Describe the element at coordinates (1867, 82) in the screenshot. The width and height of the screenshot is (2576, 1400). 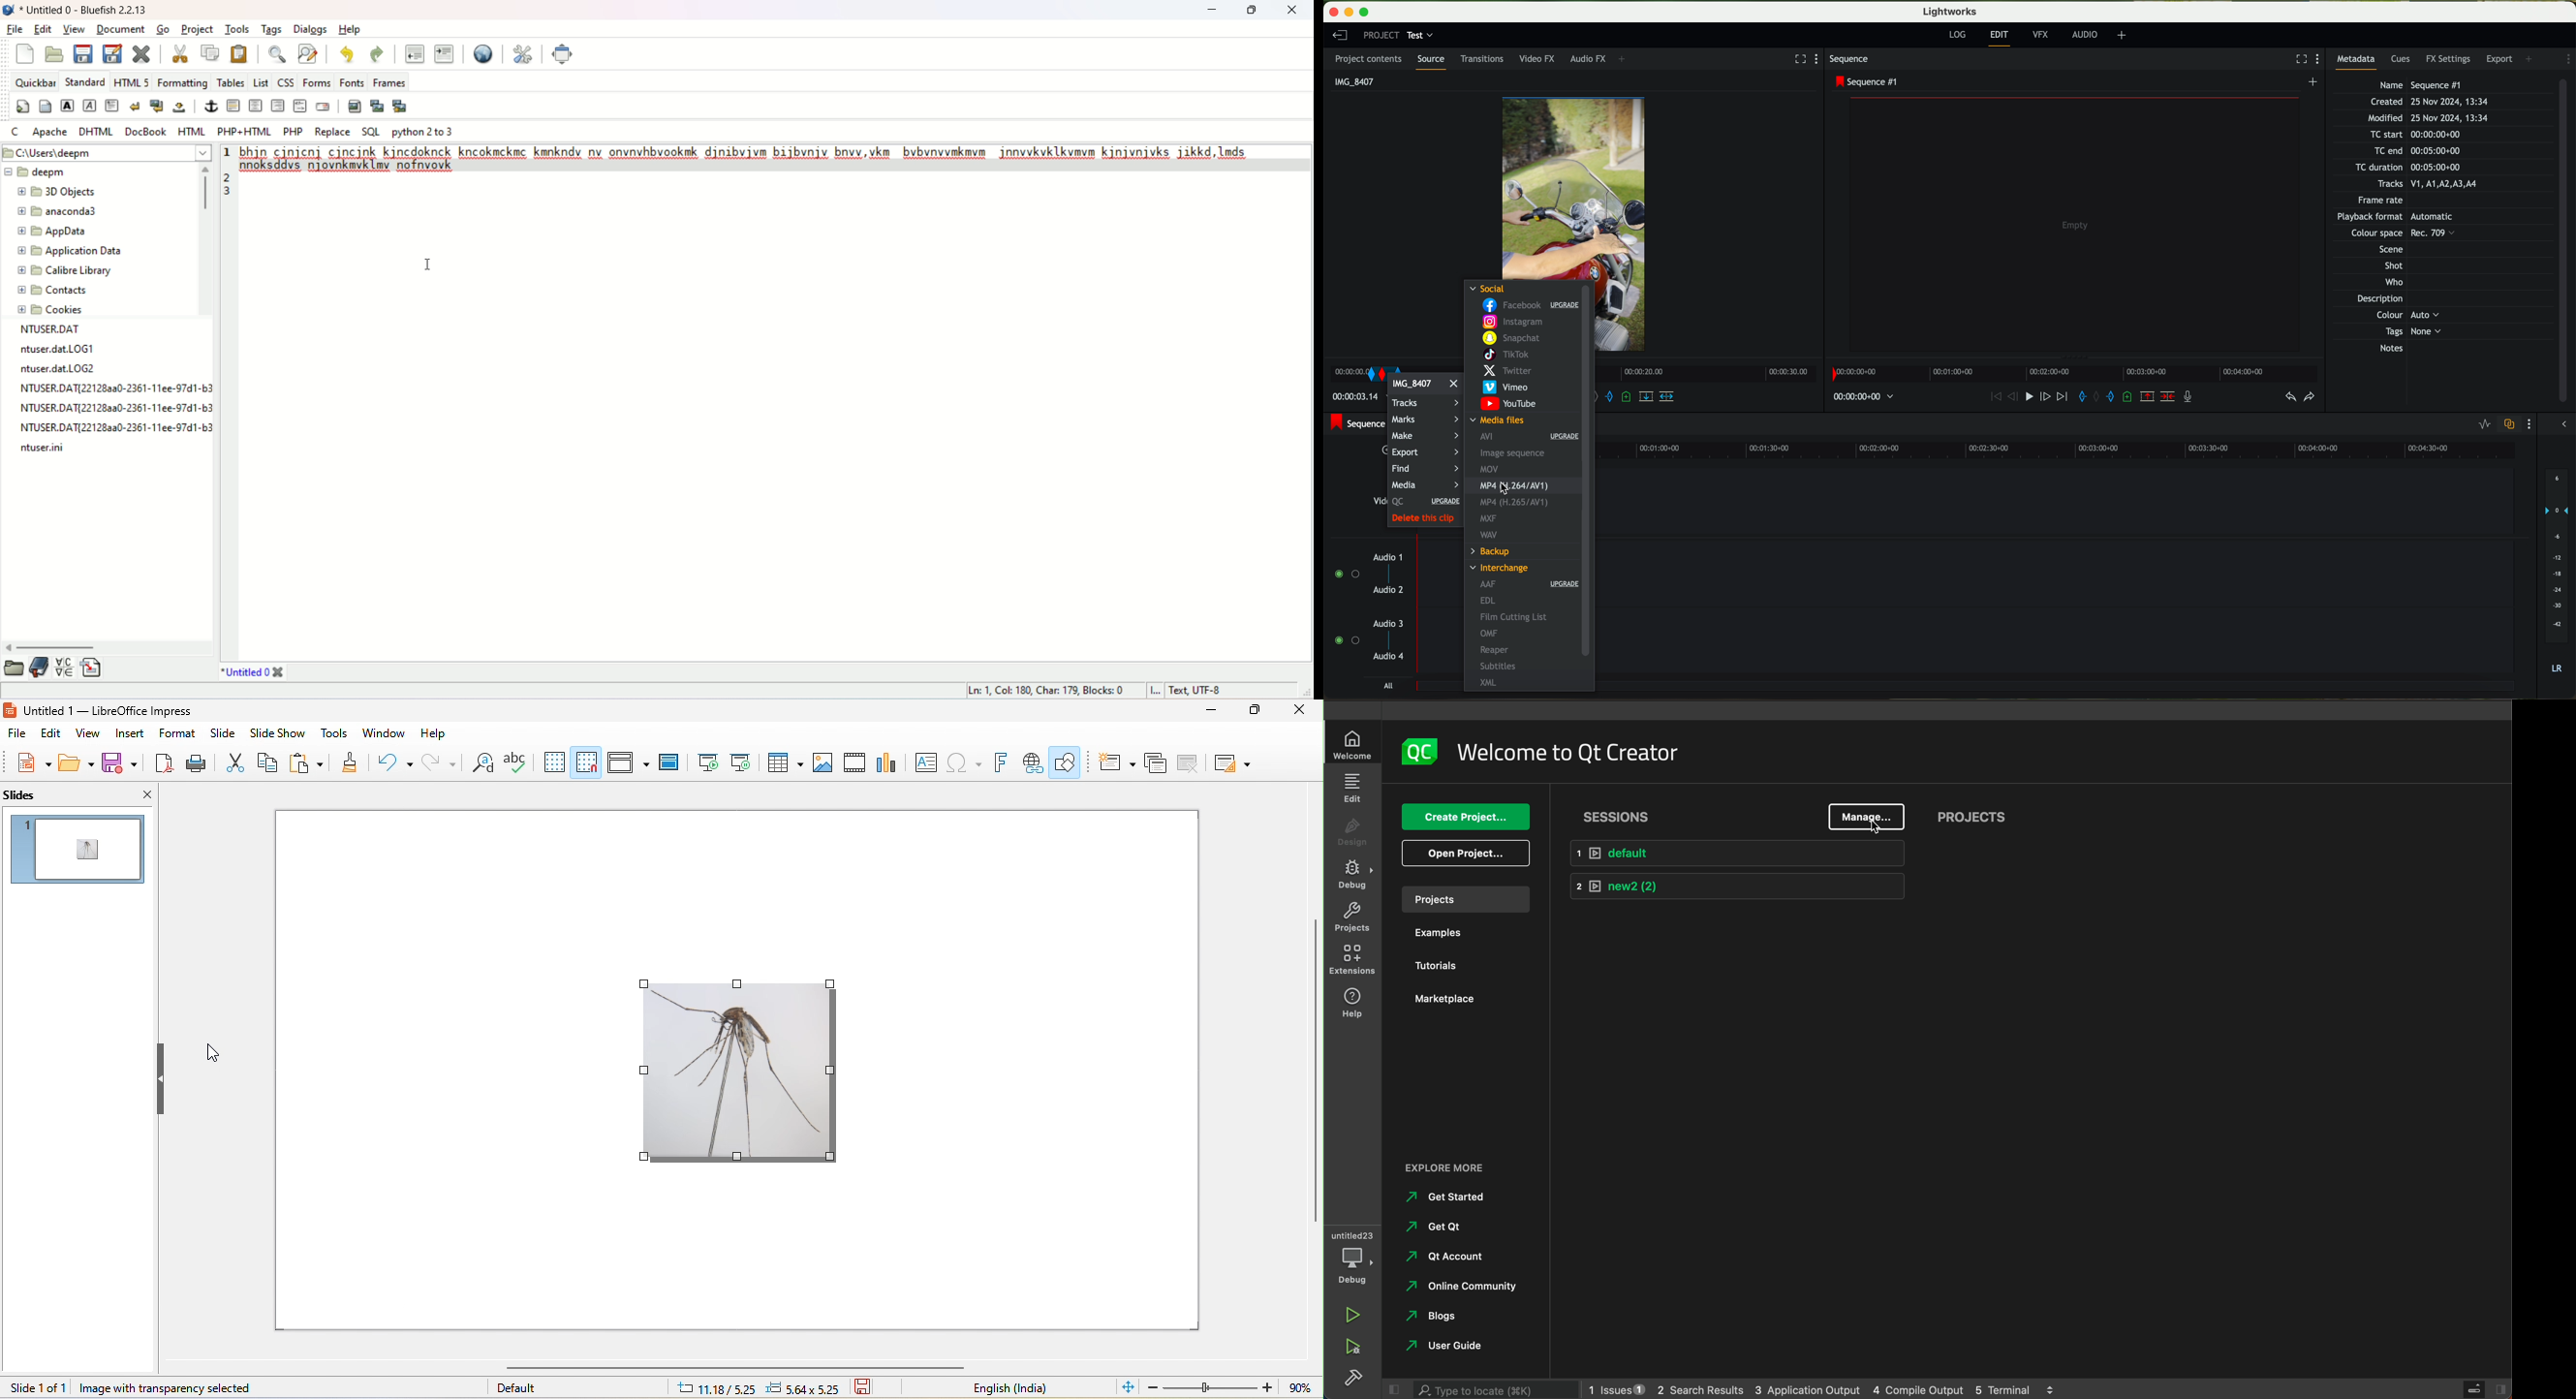
I see `sequence #1` at that location.